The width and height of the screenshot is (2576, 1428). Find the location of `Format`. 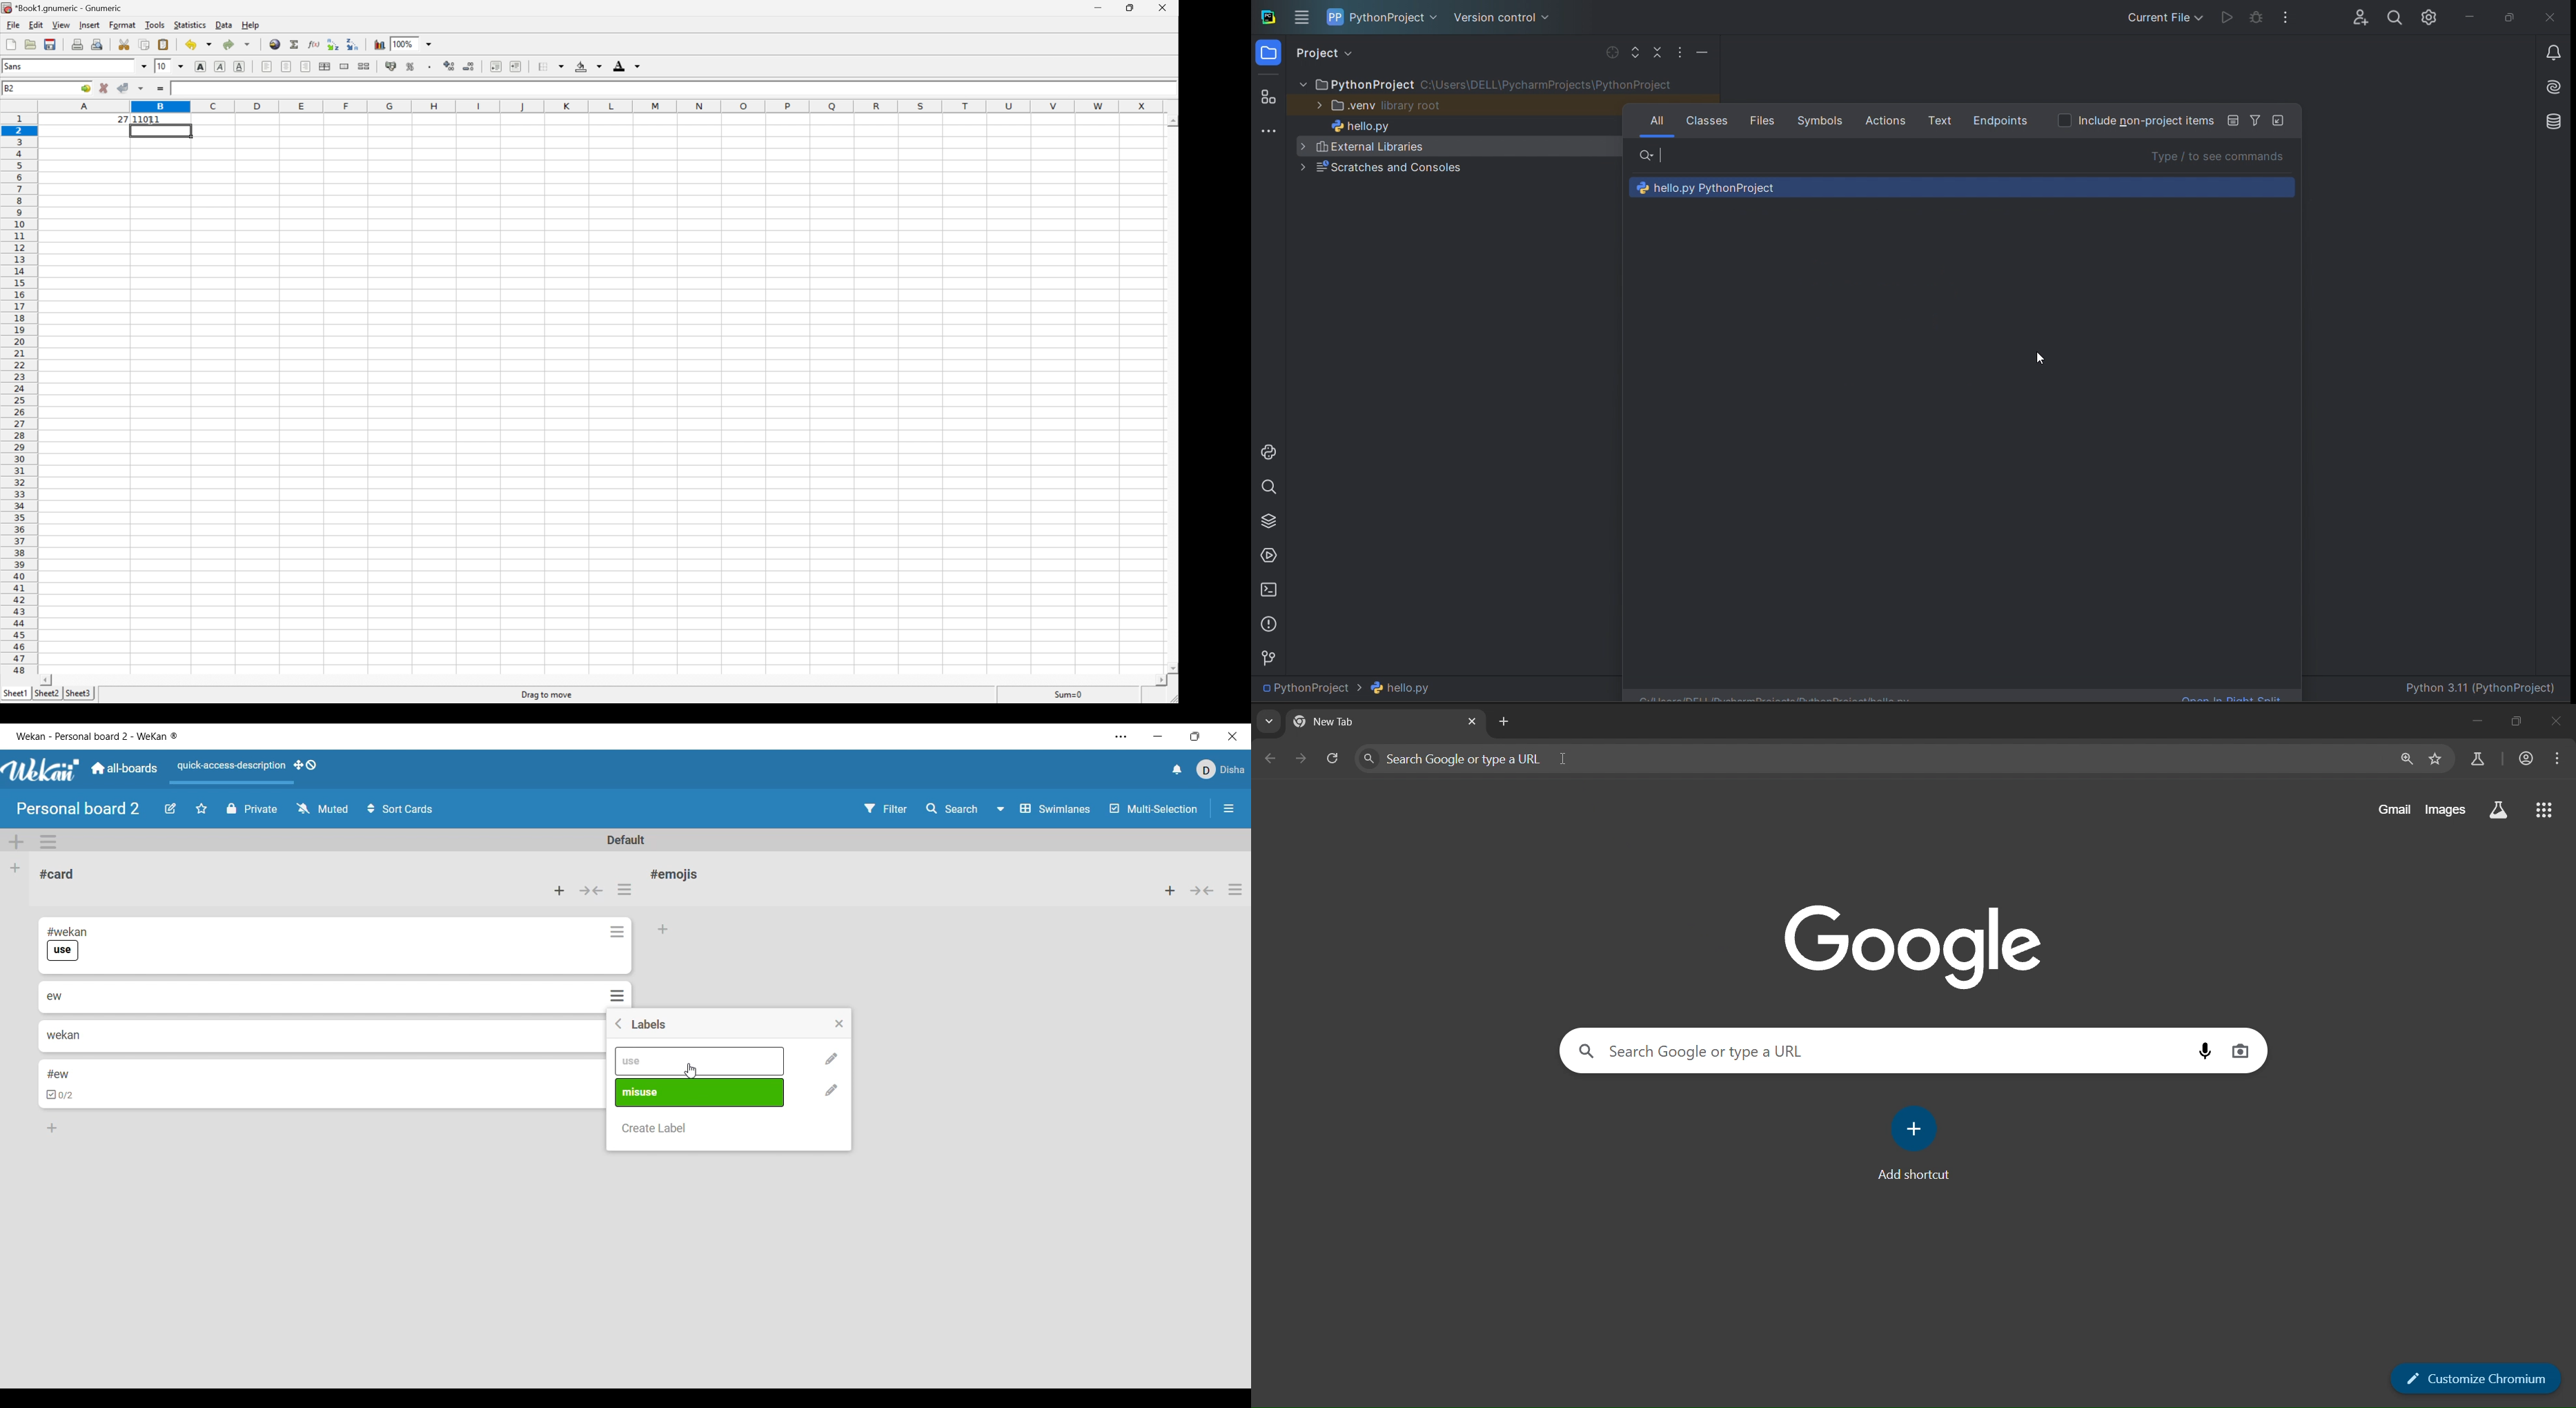

Format is located at coordinates (123, 24).